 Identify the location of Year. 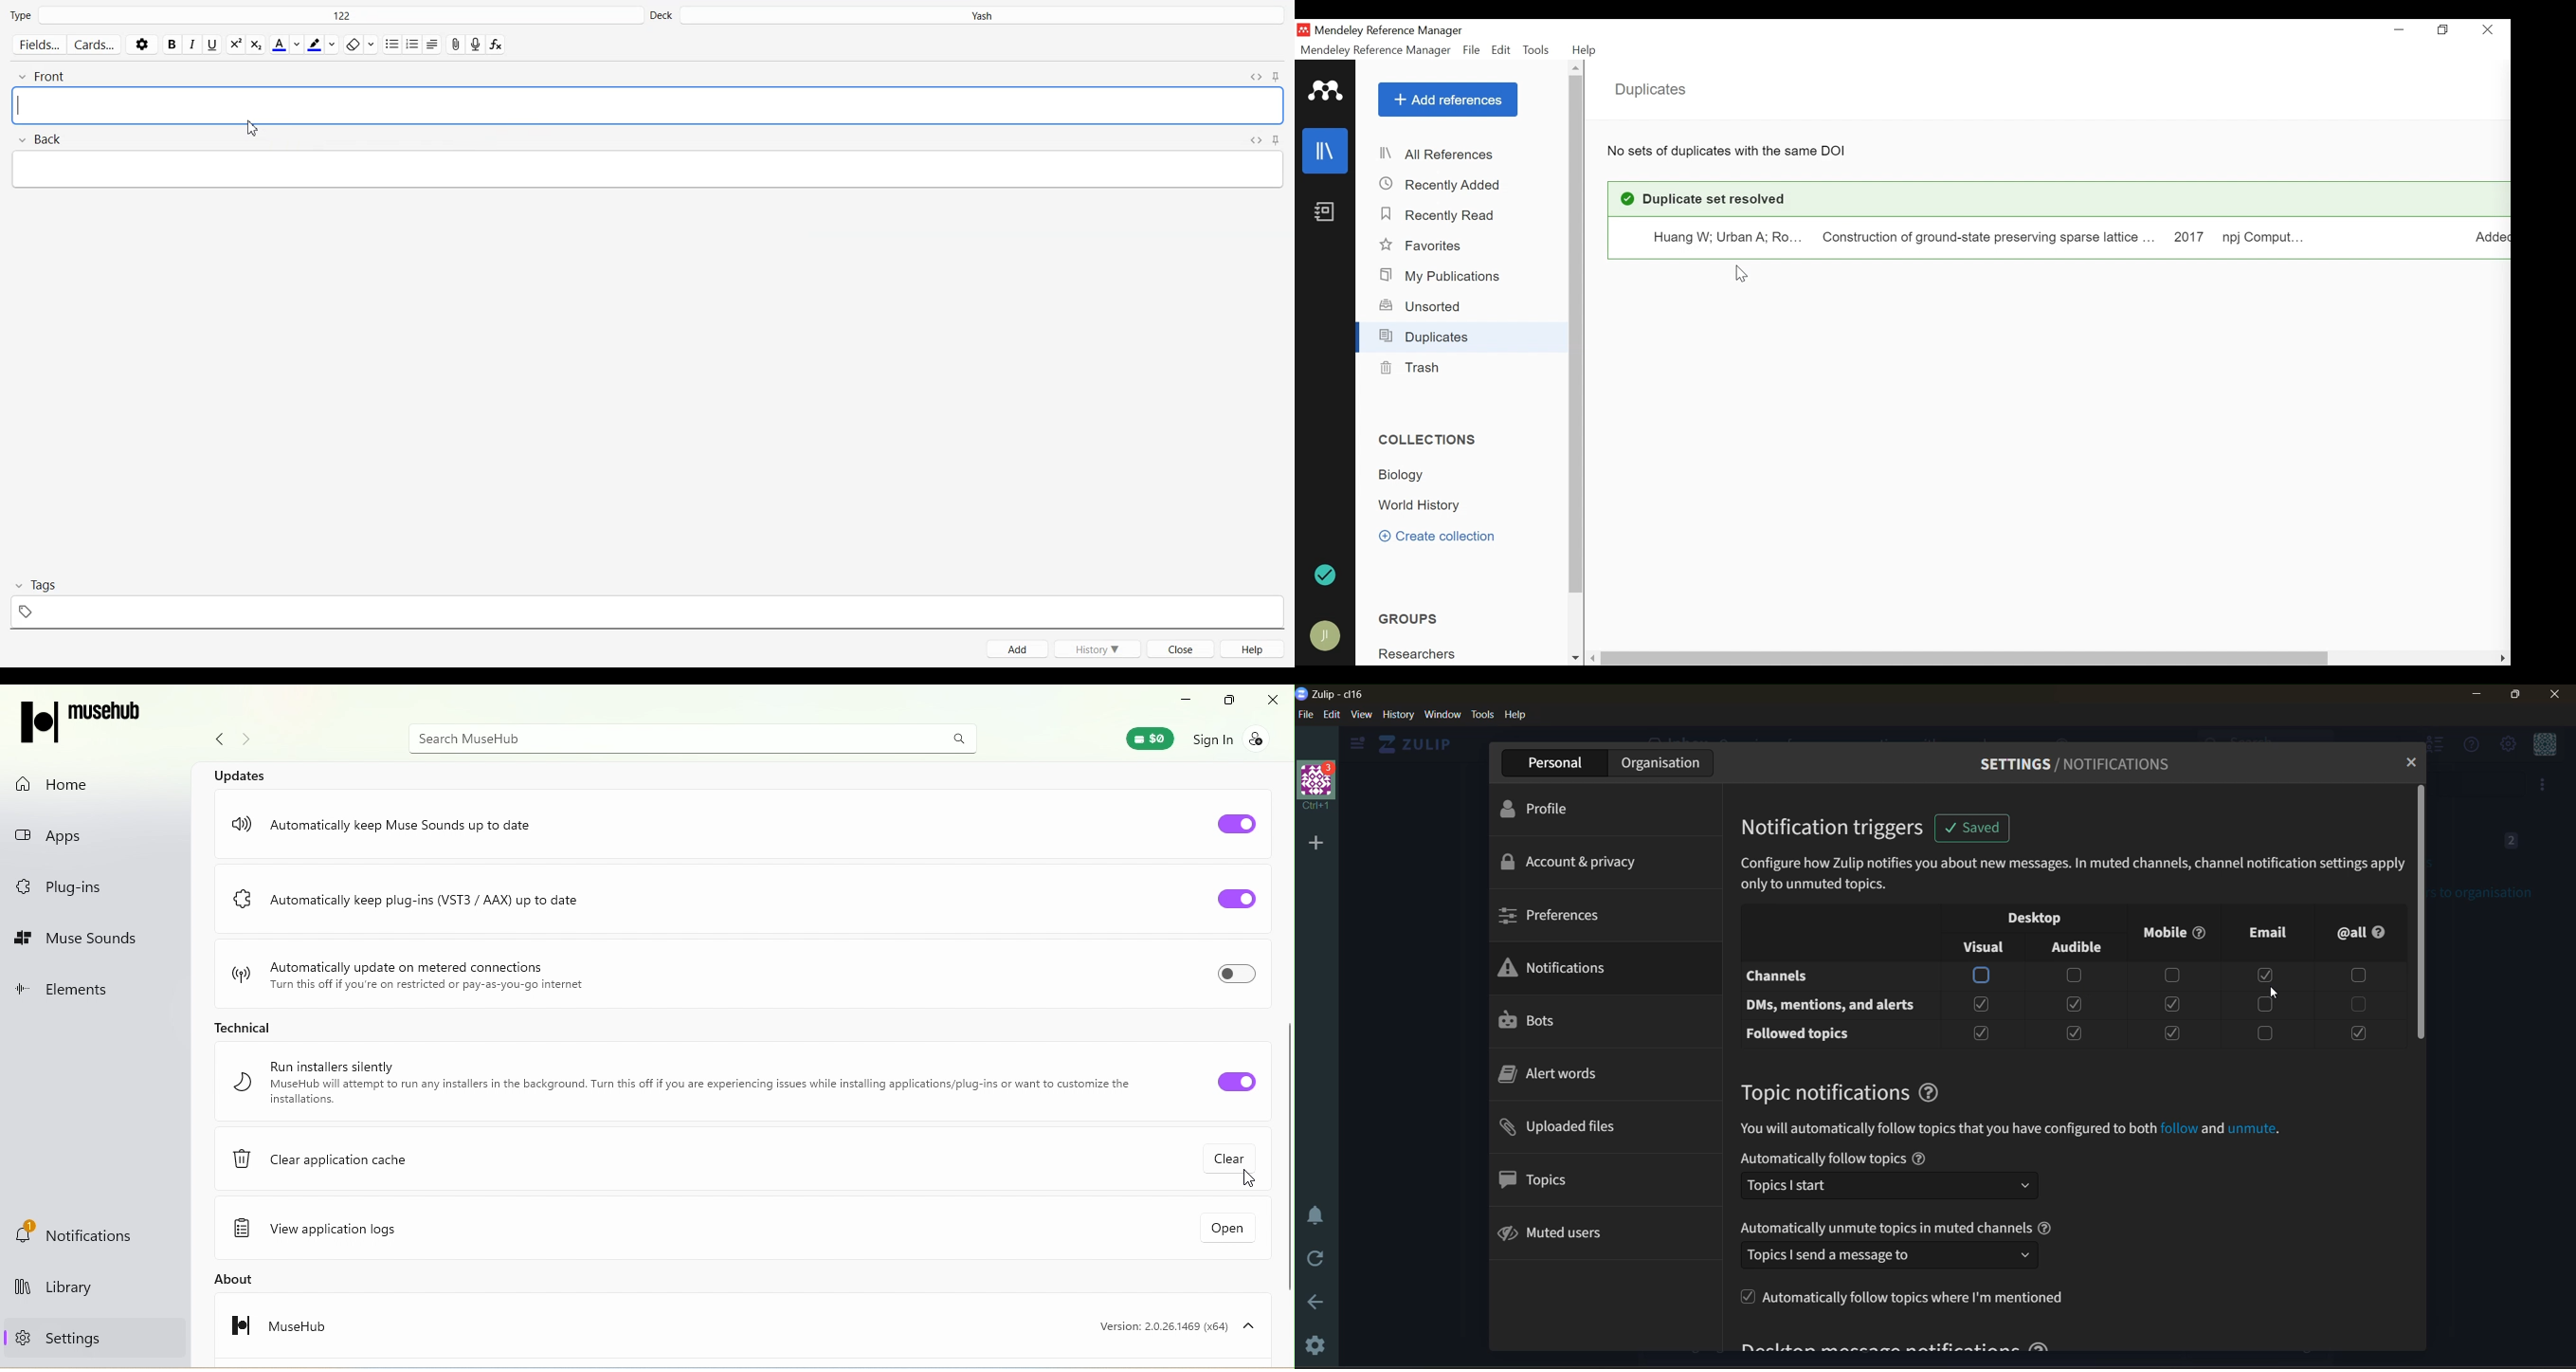
(2187, 238).